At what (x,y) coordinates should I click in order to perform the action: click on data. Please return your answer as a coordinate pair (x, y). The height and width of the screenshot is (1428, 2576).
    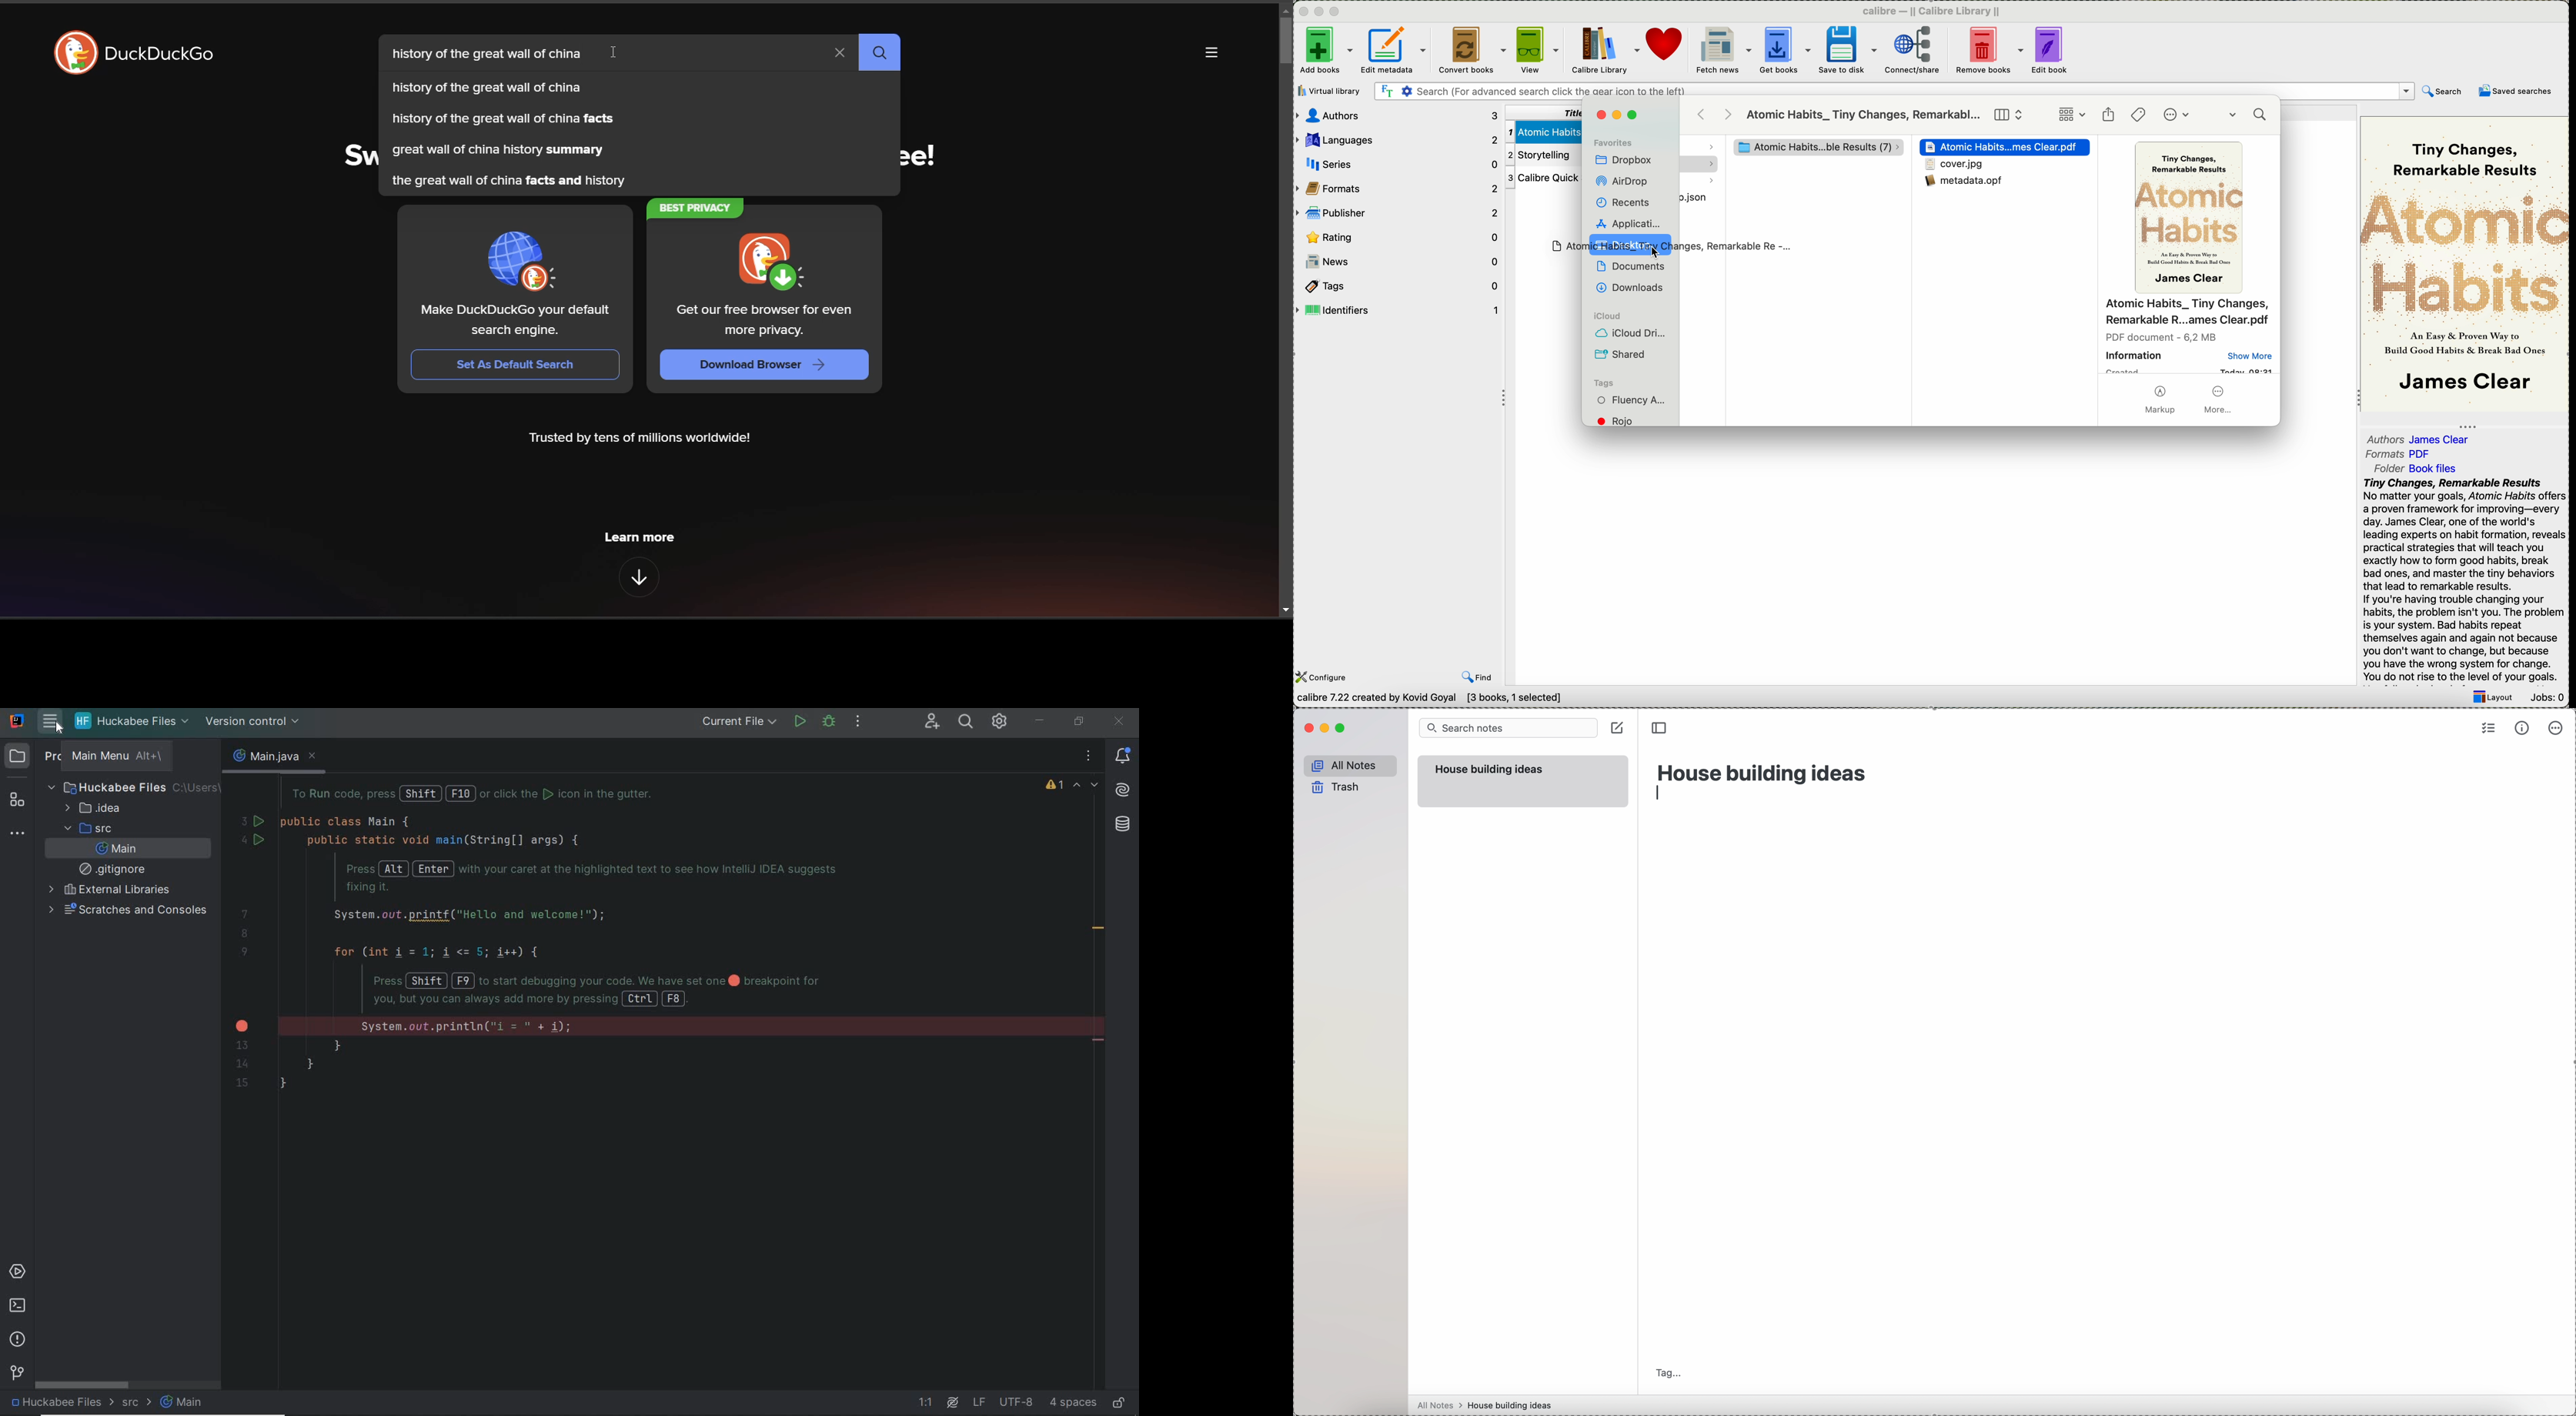
    Looking at the image, I should click on (1434, 699).